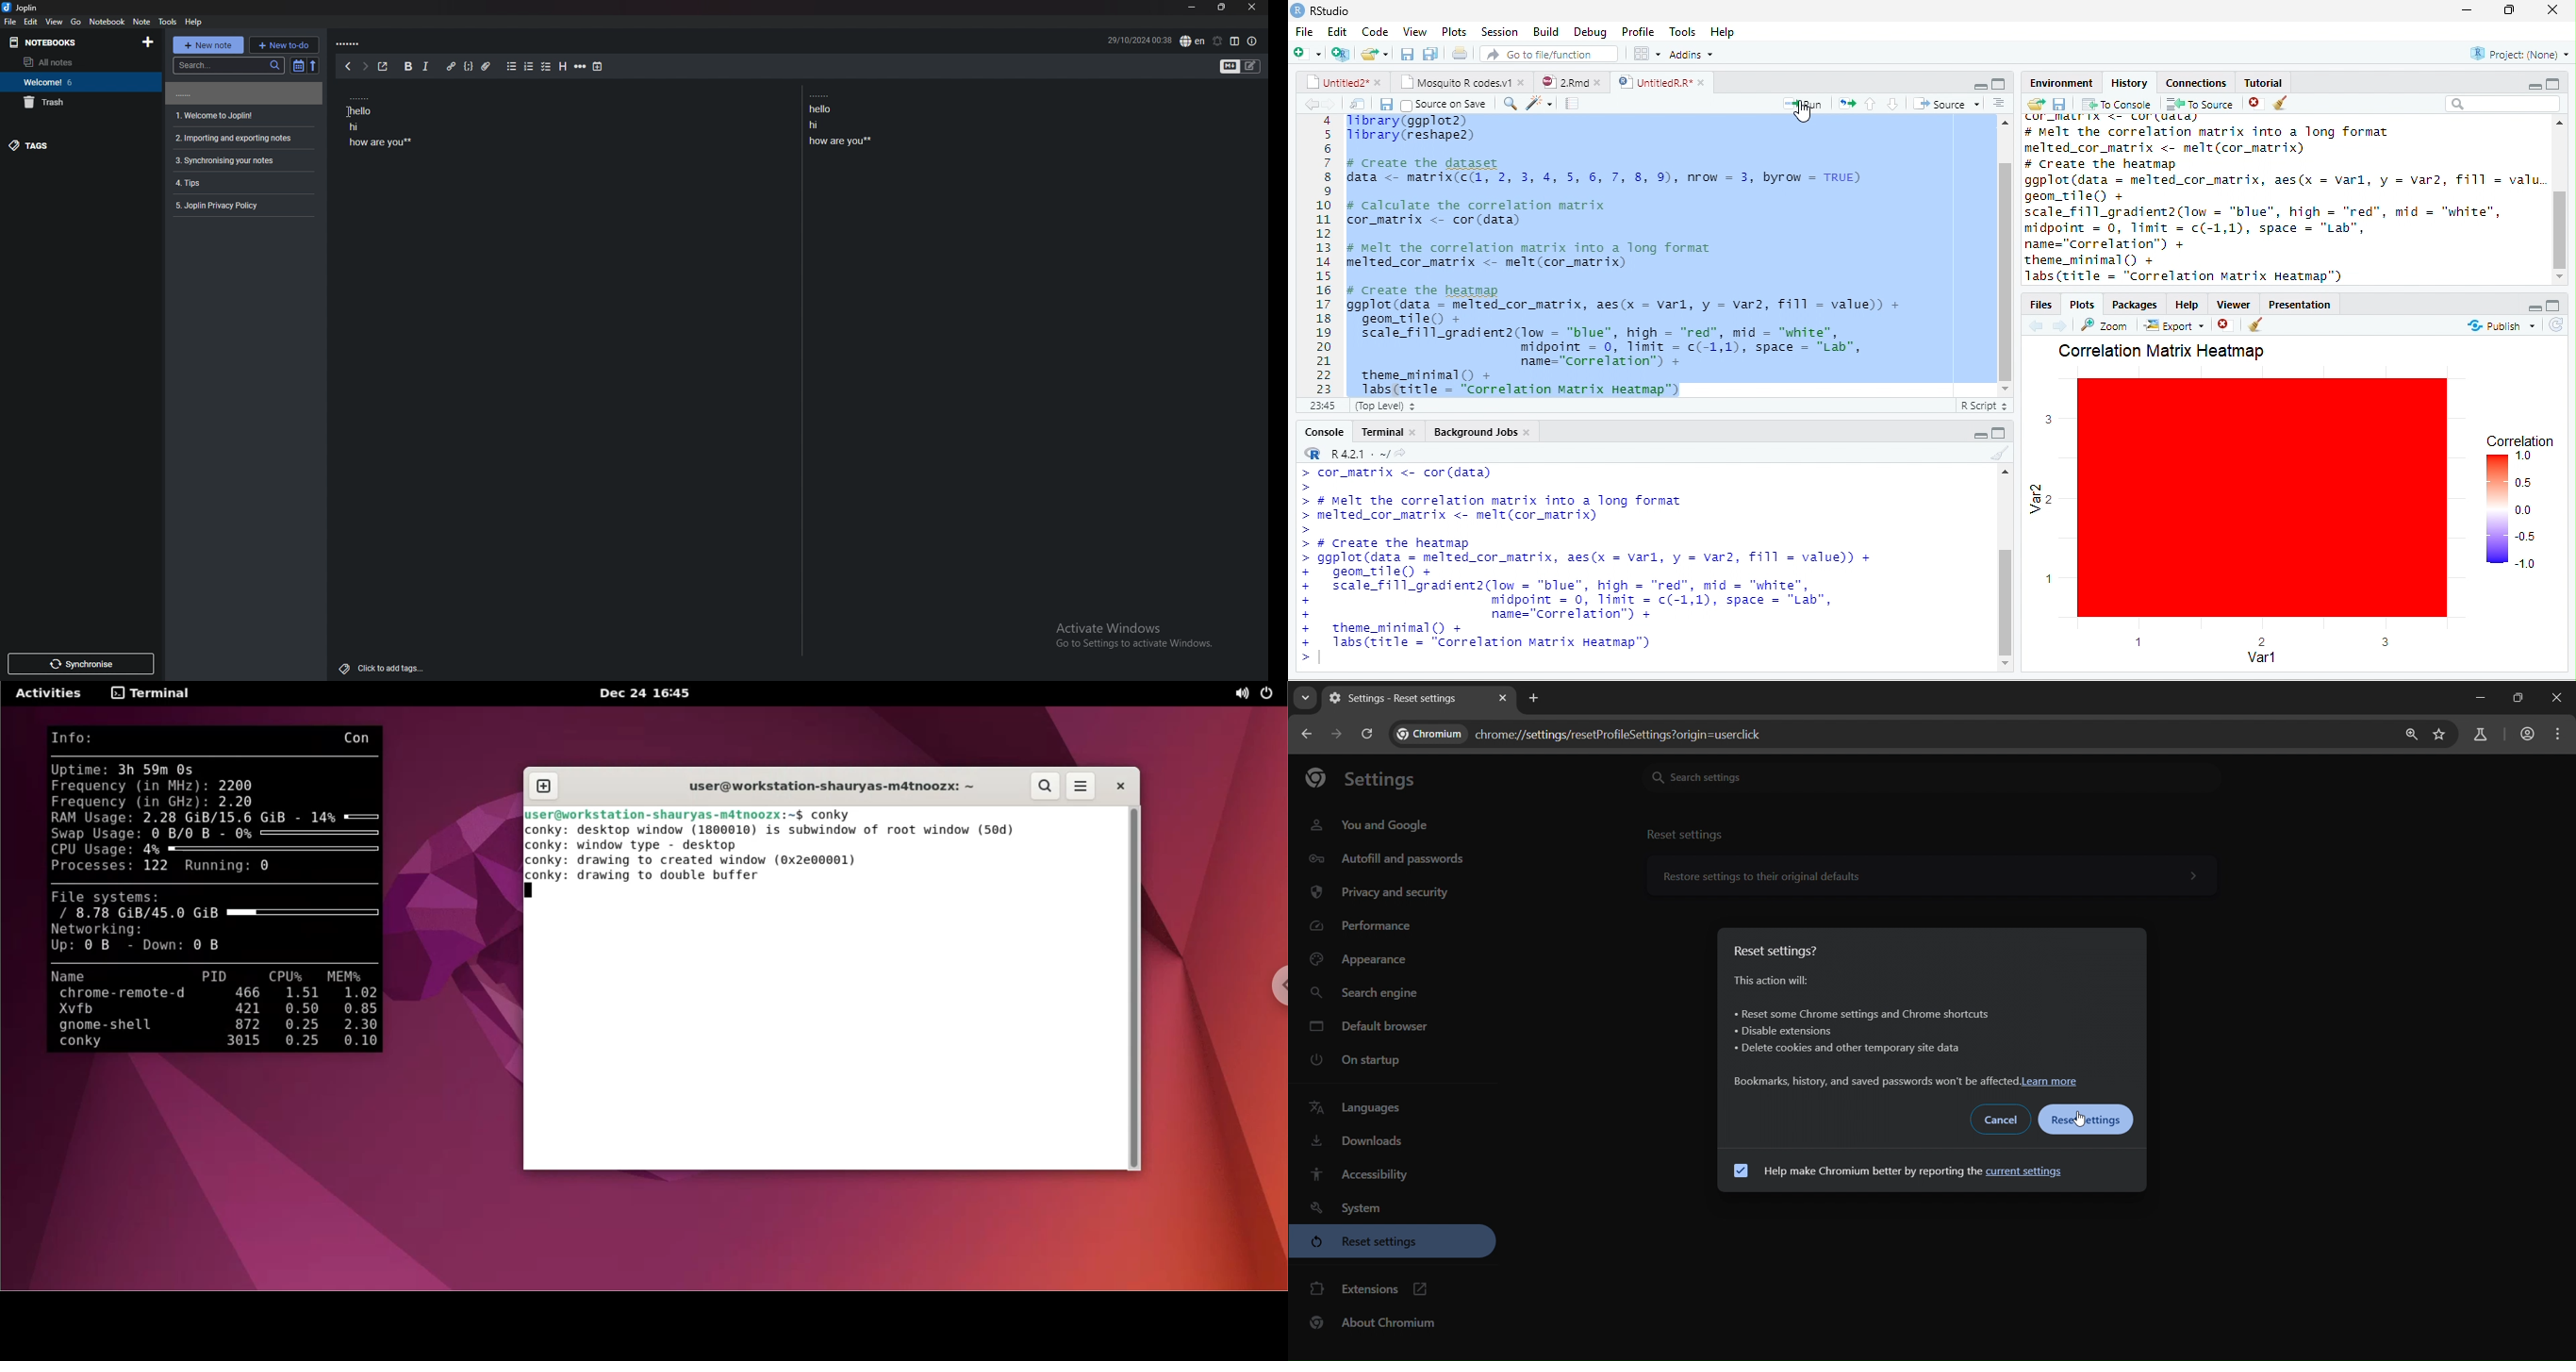 This screenshot has height=1372, width=2576. What do you see at coordinates (2245, 524) in the screenshot?
I see `graph` at bounding box center [2245, 524].